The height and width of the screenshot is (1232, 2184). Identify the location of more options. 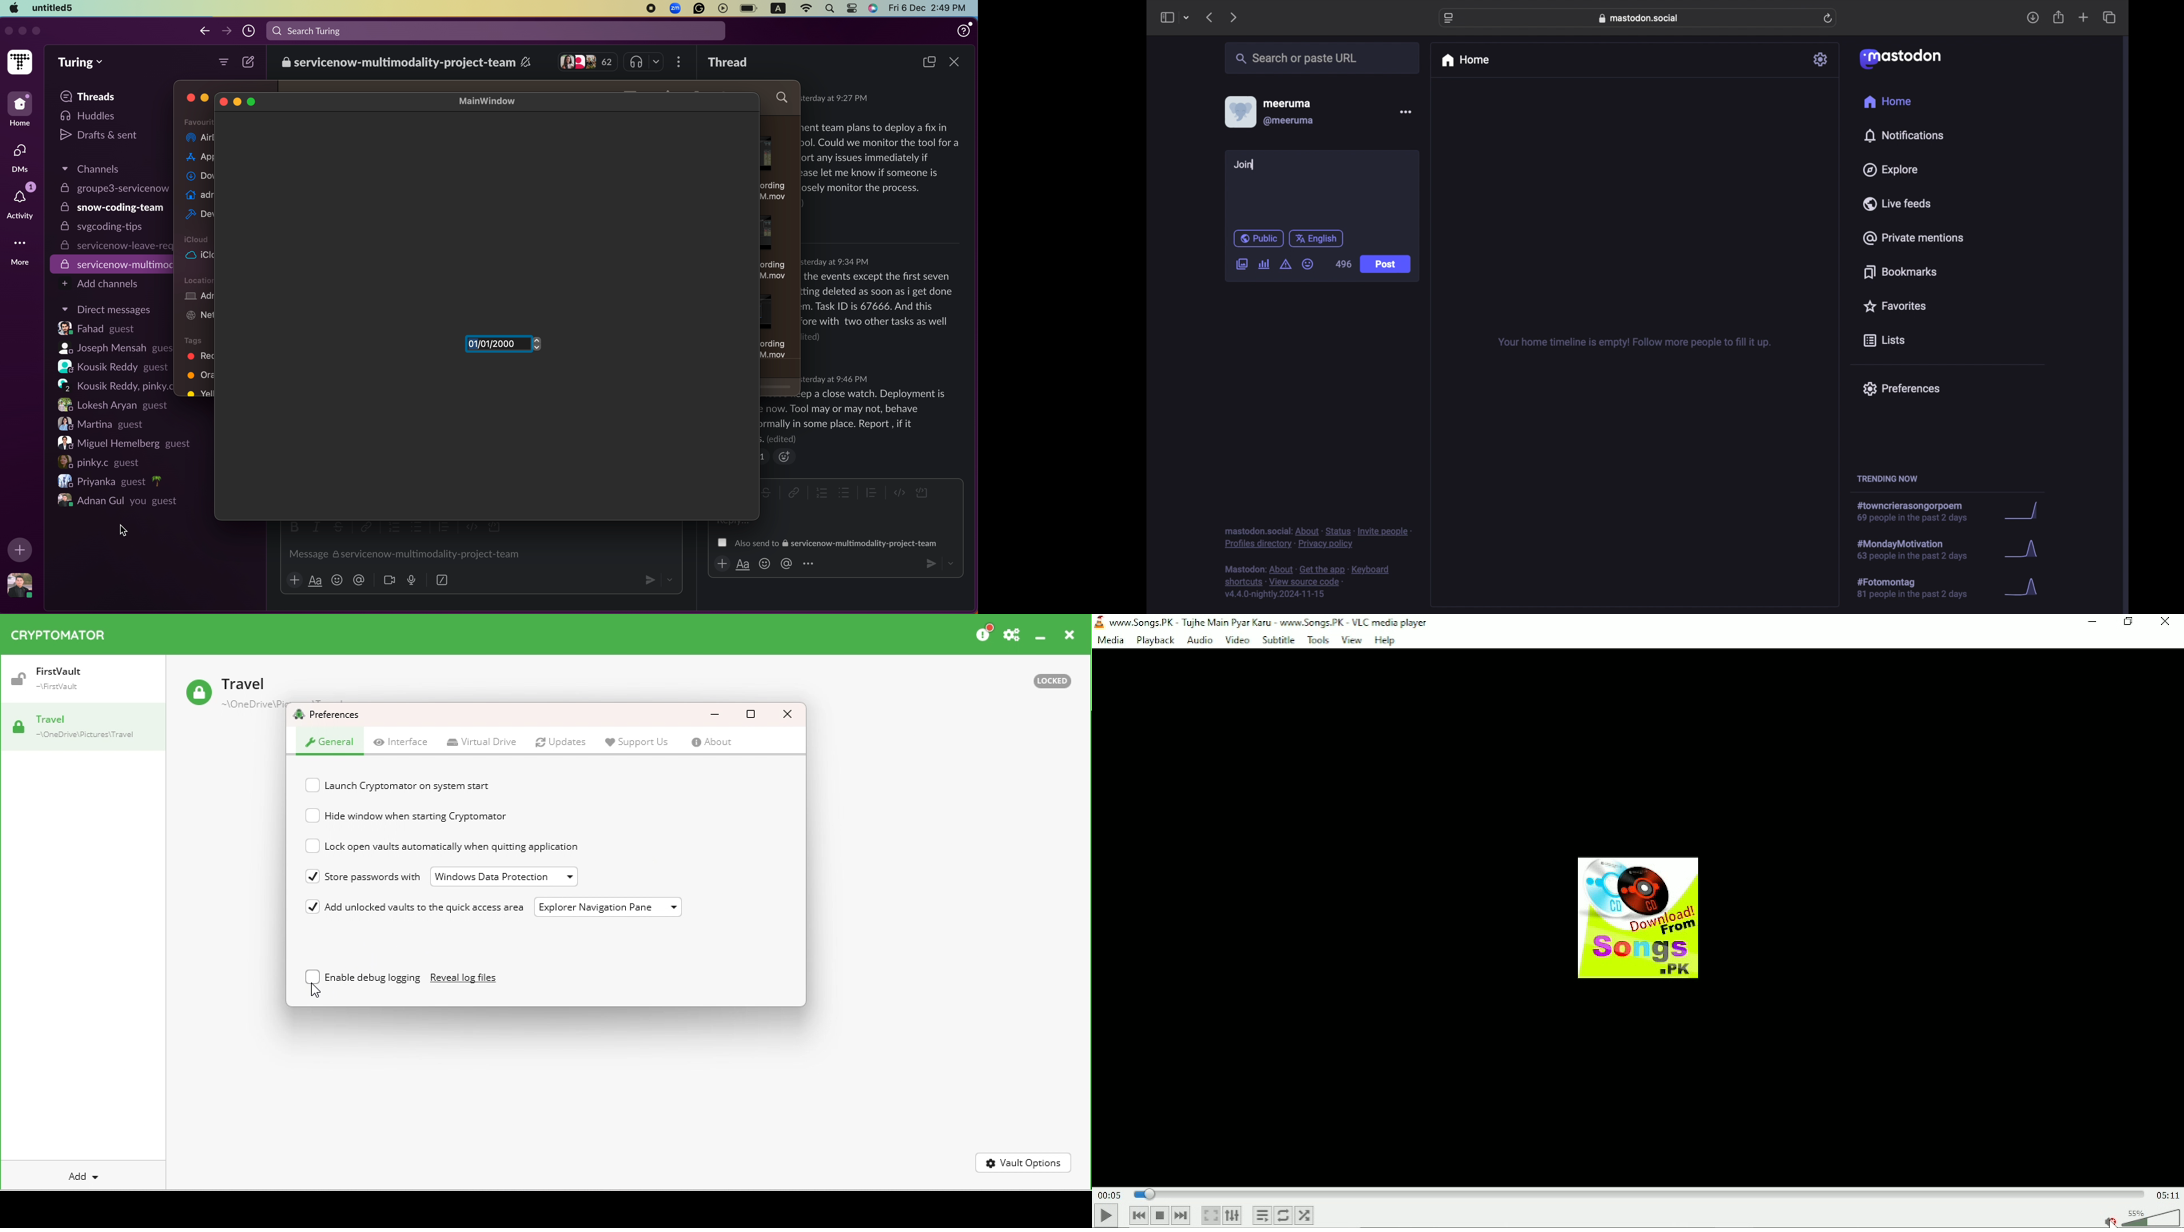
(1406, 112).